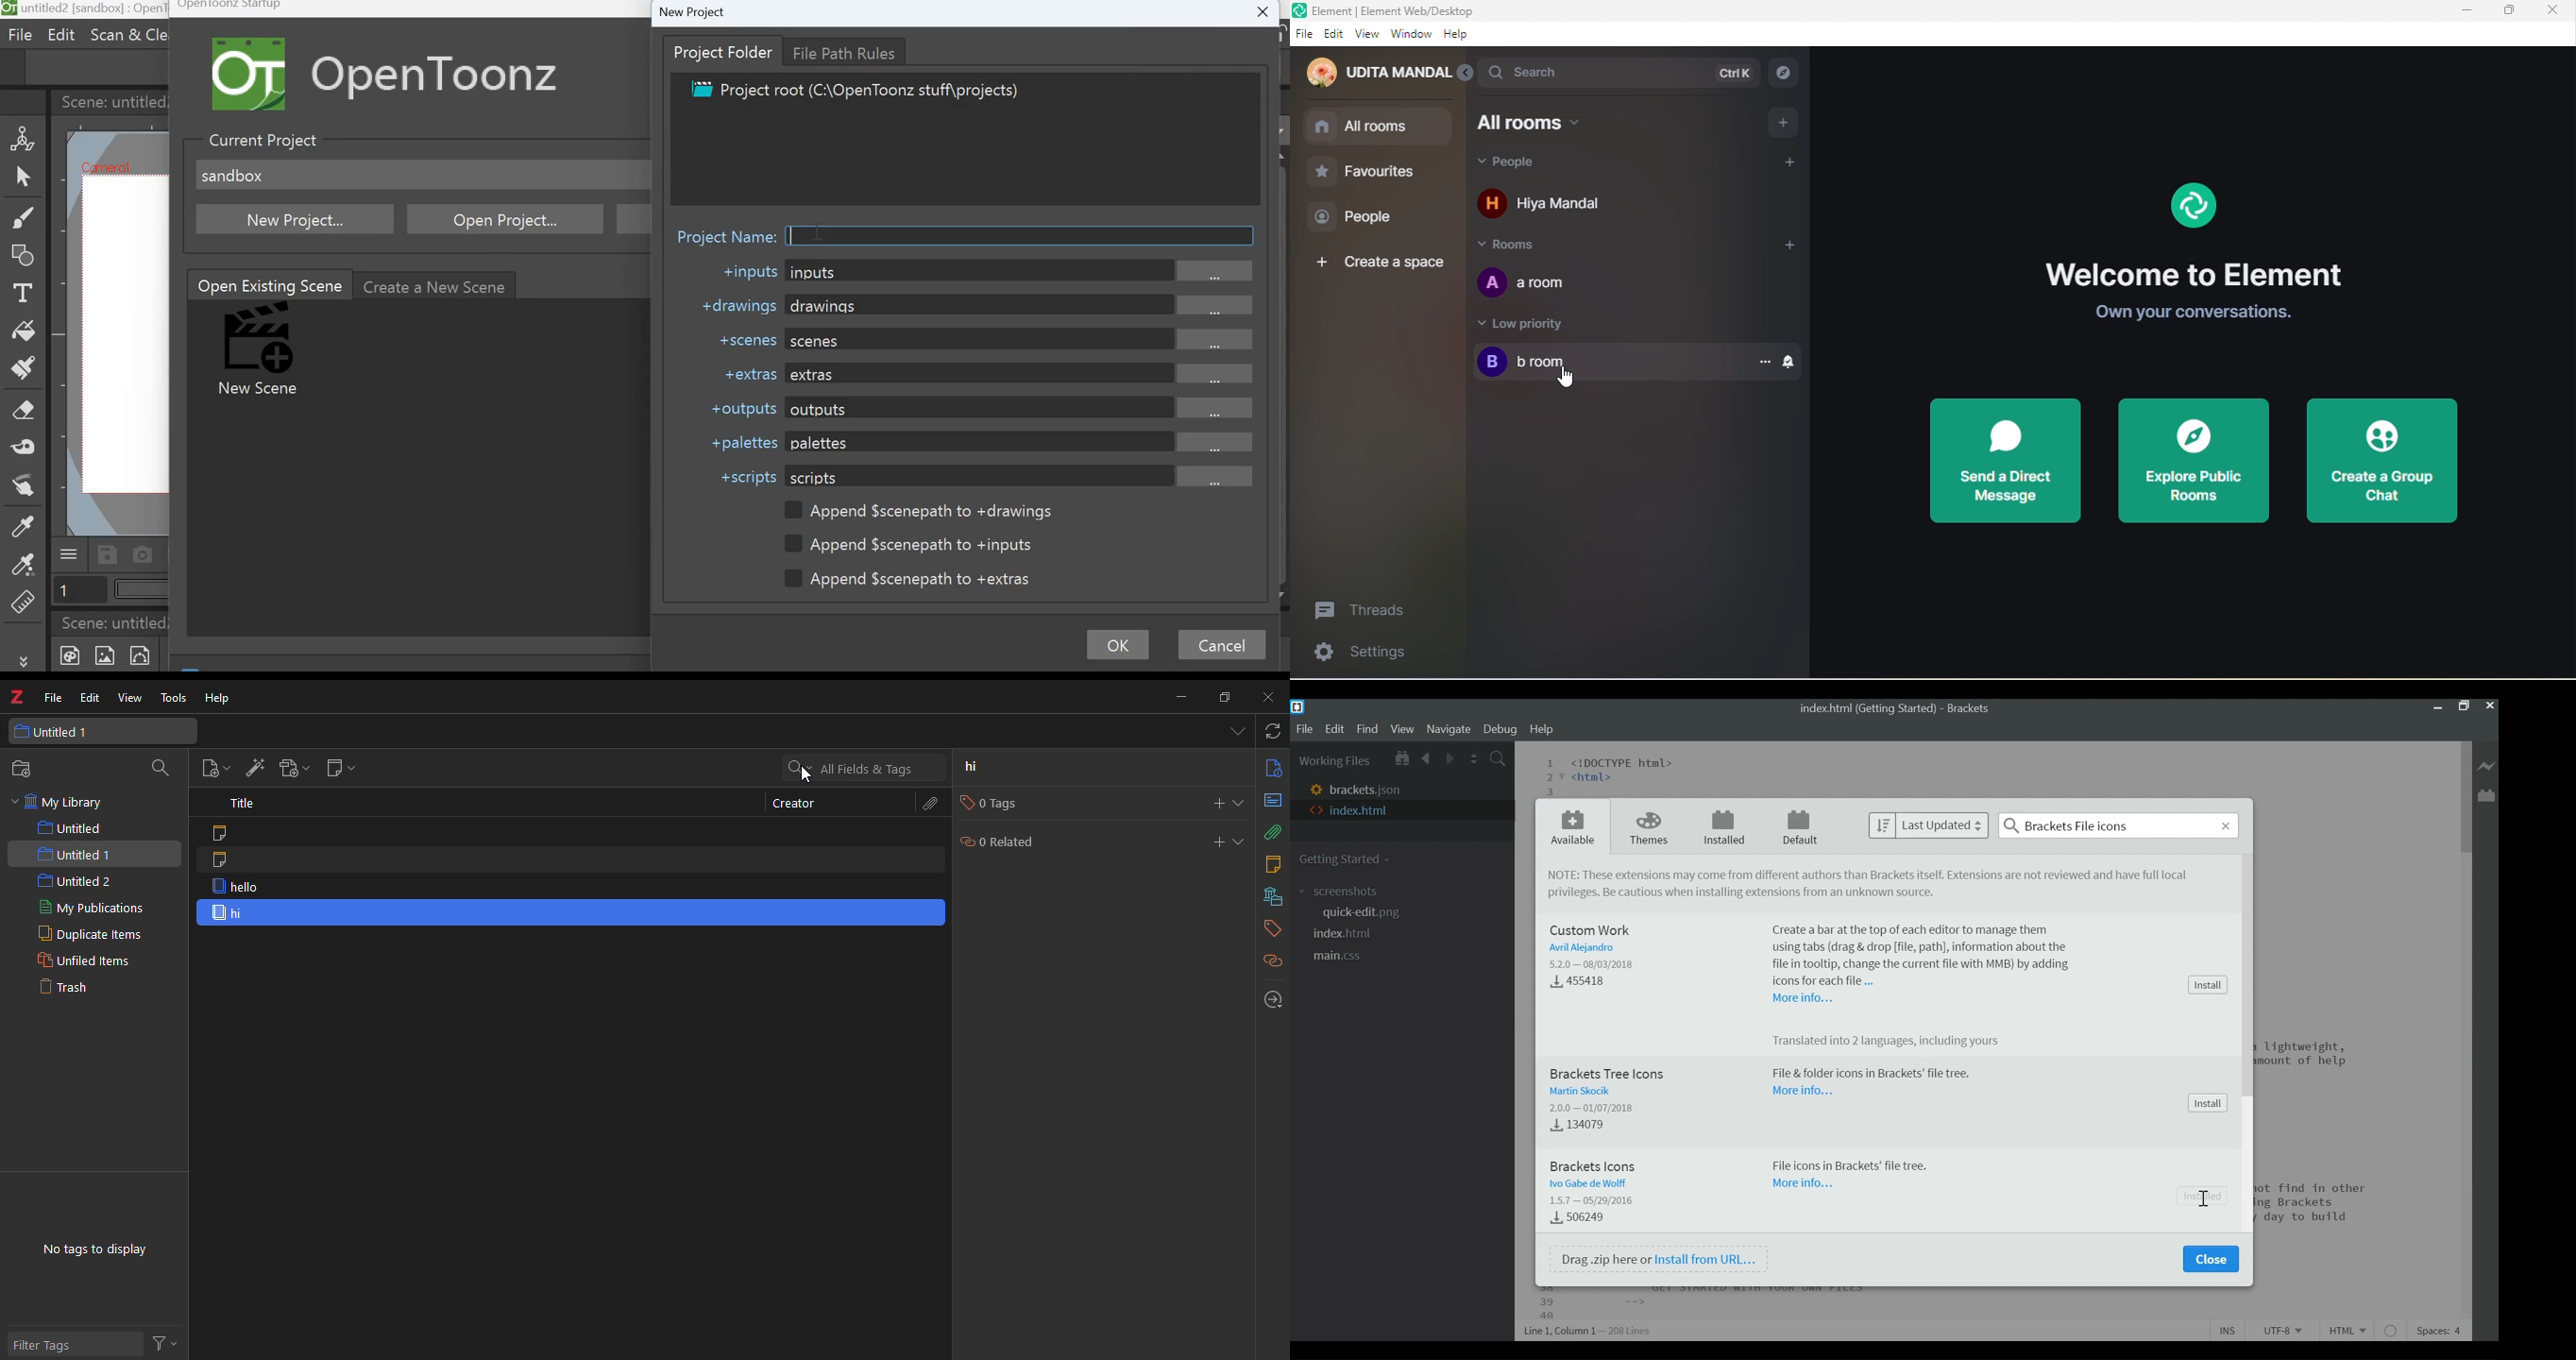 The height and width of the screenshot is (1372, 2576). What do you see at coordinates (220, 831) in the screenshot?
I see `note` at bounding box center [220, 831].